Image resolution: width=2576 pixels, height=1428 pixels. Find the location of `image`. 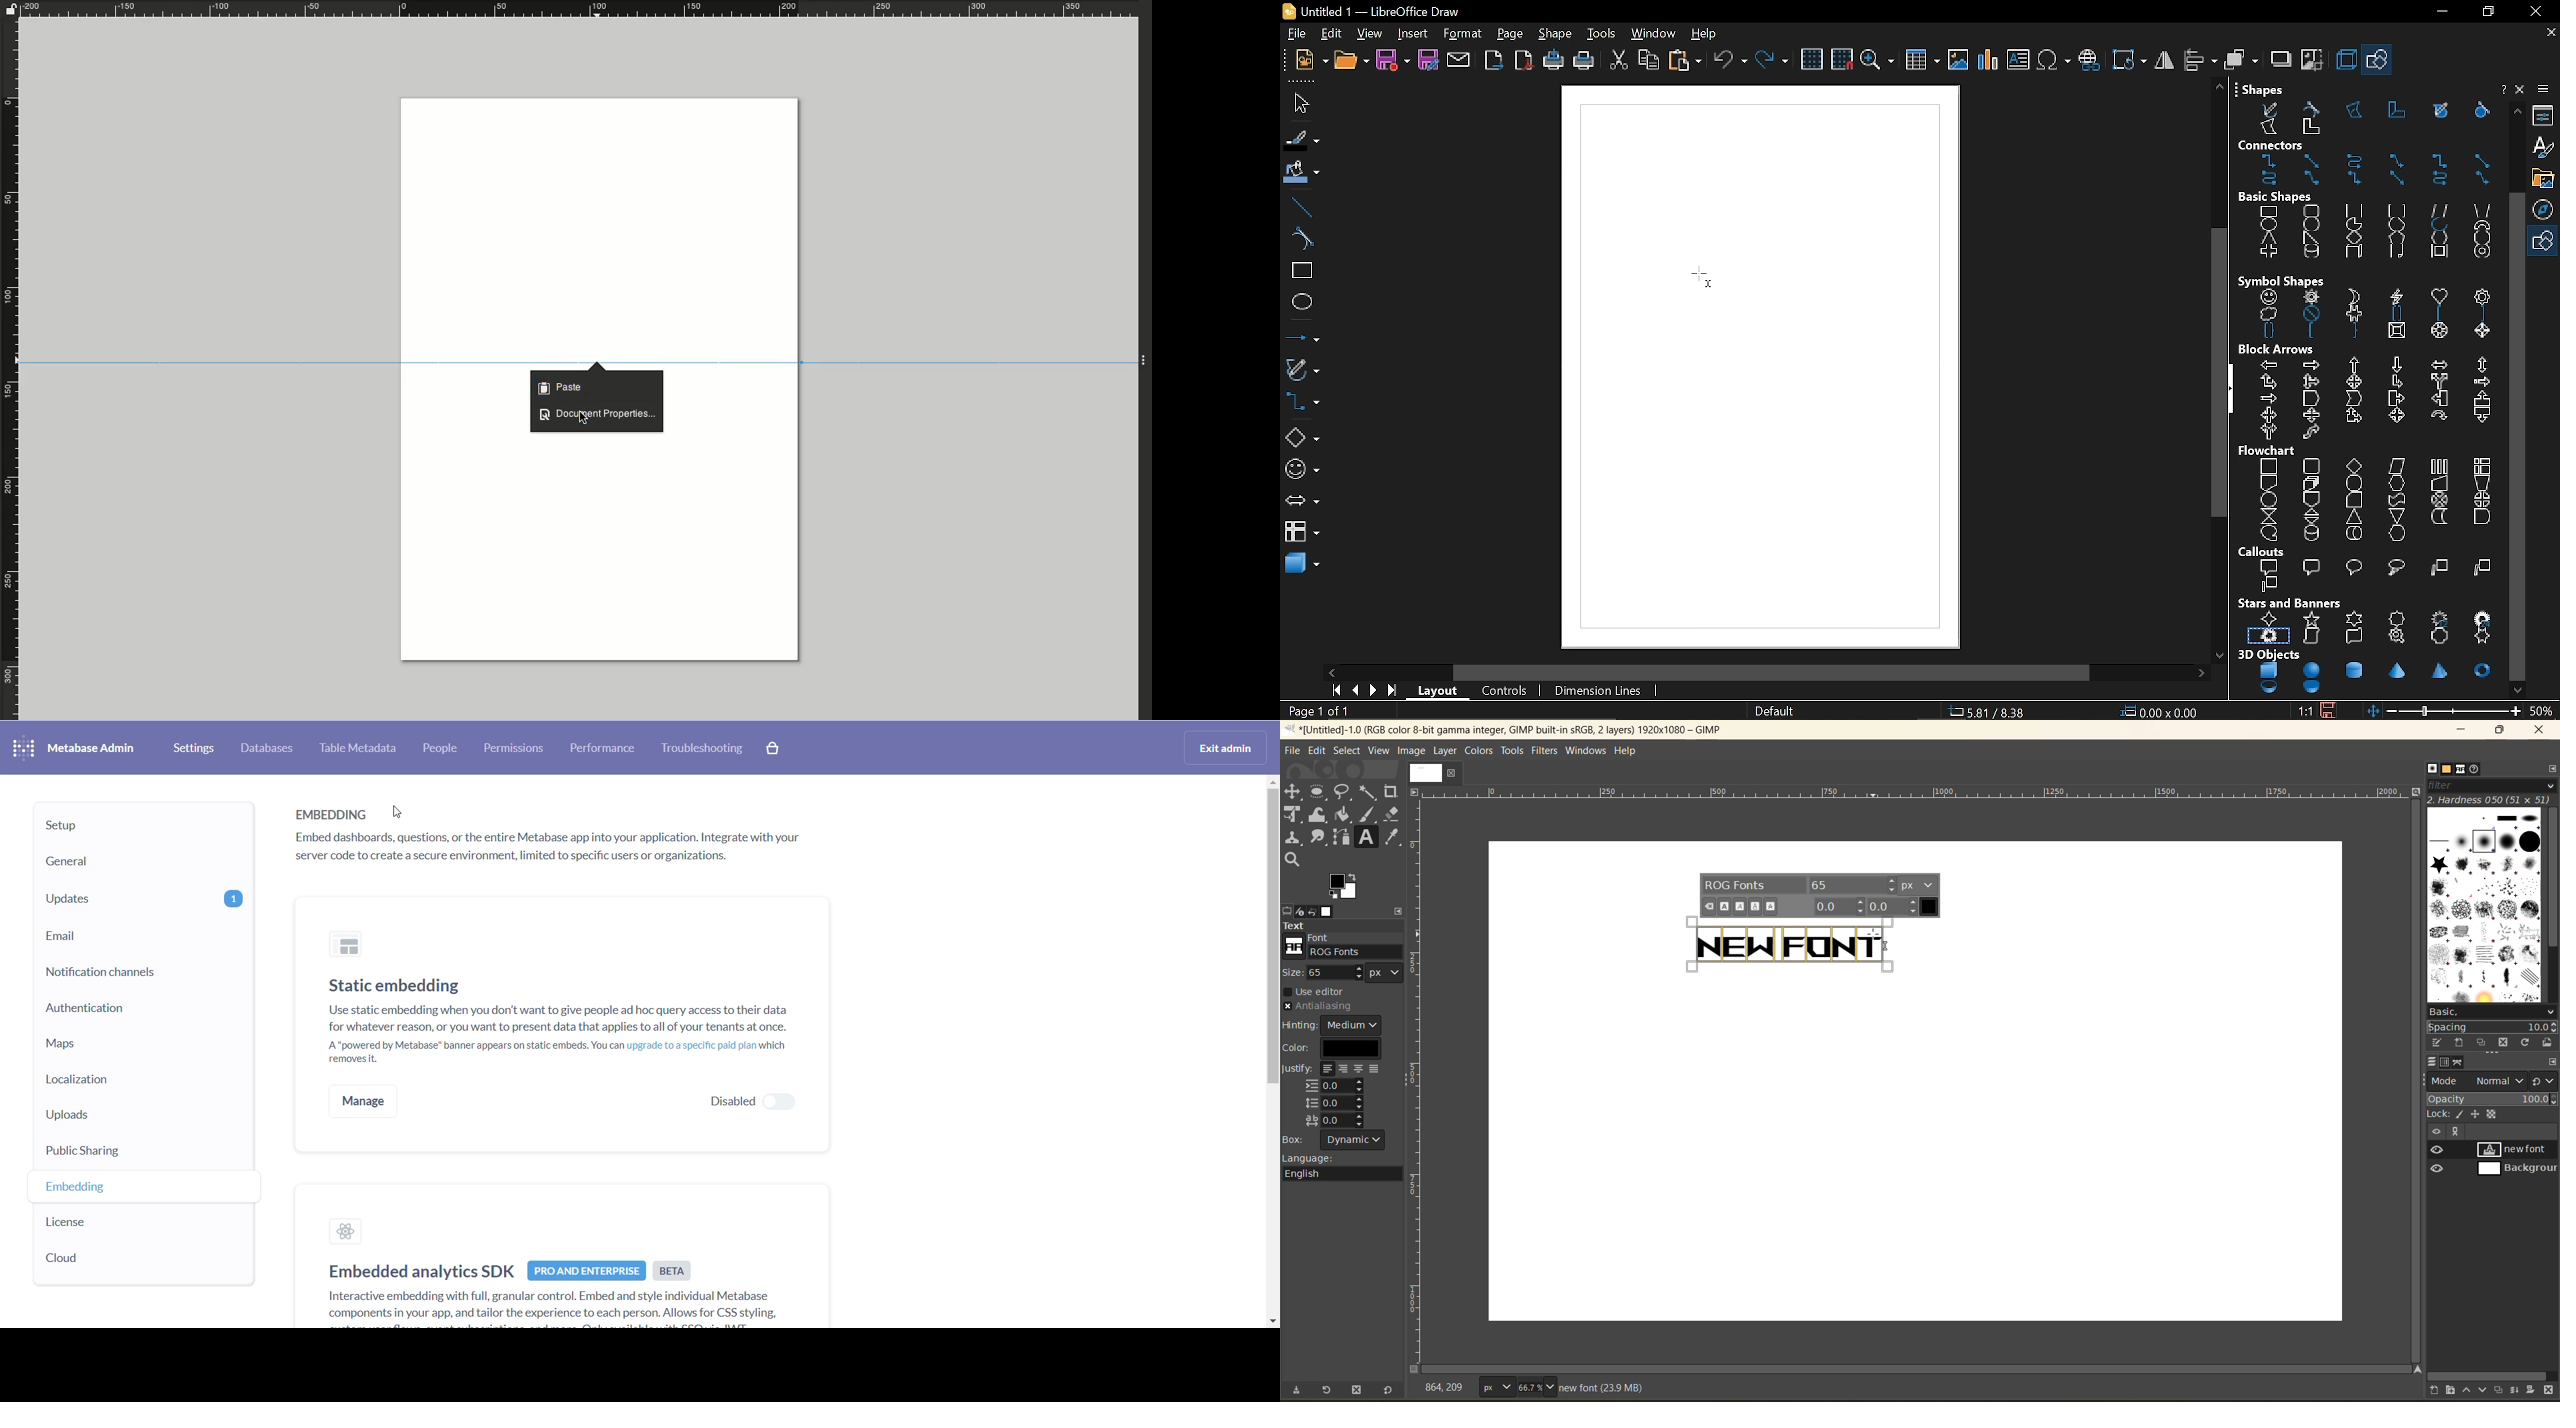

image is located at coordinates (1413, 752).